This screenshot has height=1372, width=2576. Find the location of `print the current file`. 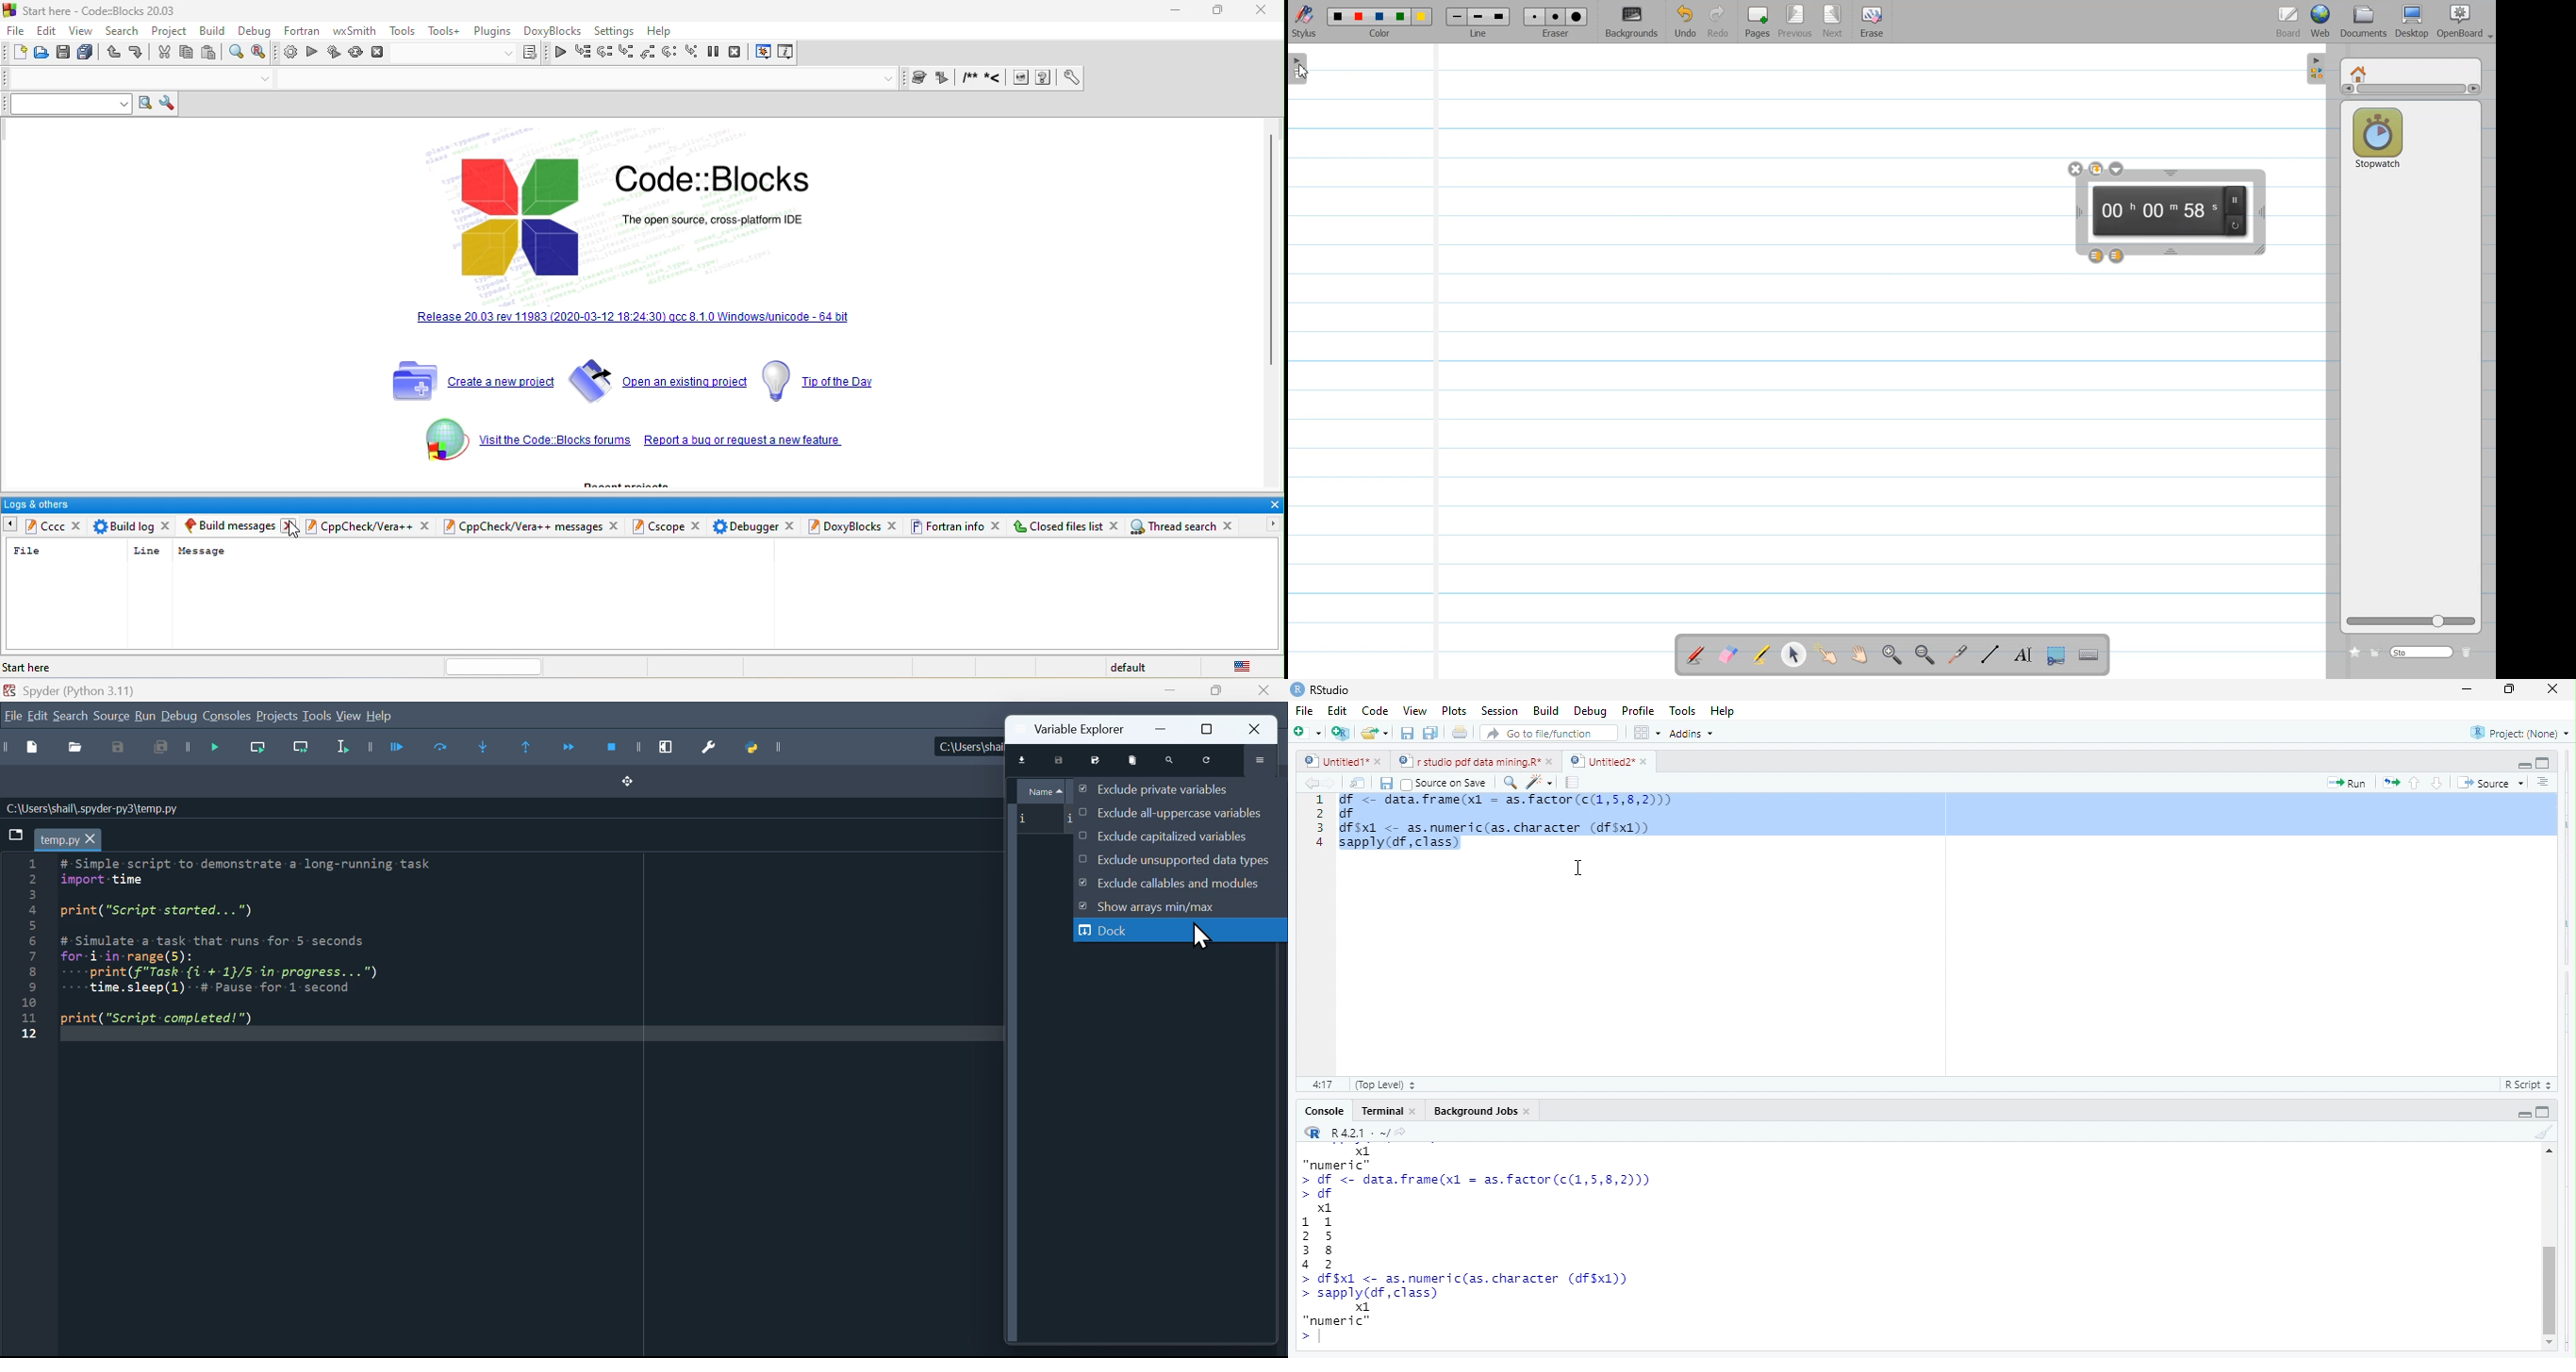

print the current file is located at coordinates (1458, 733).